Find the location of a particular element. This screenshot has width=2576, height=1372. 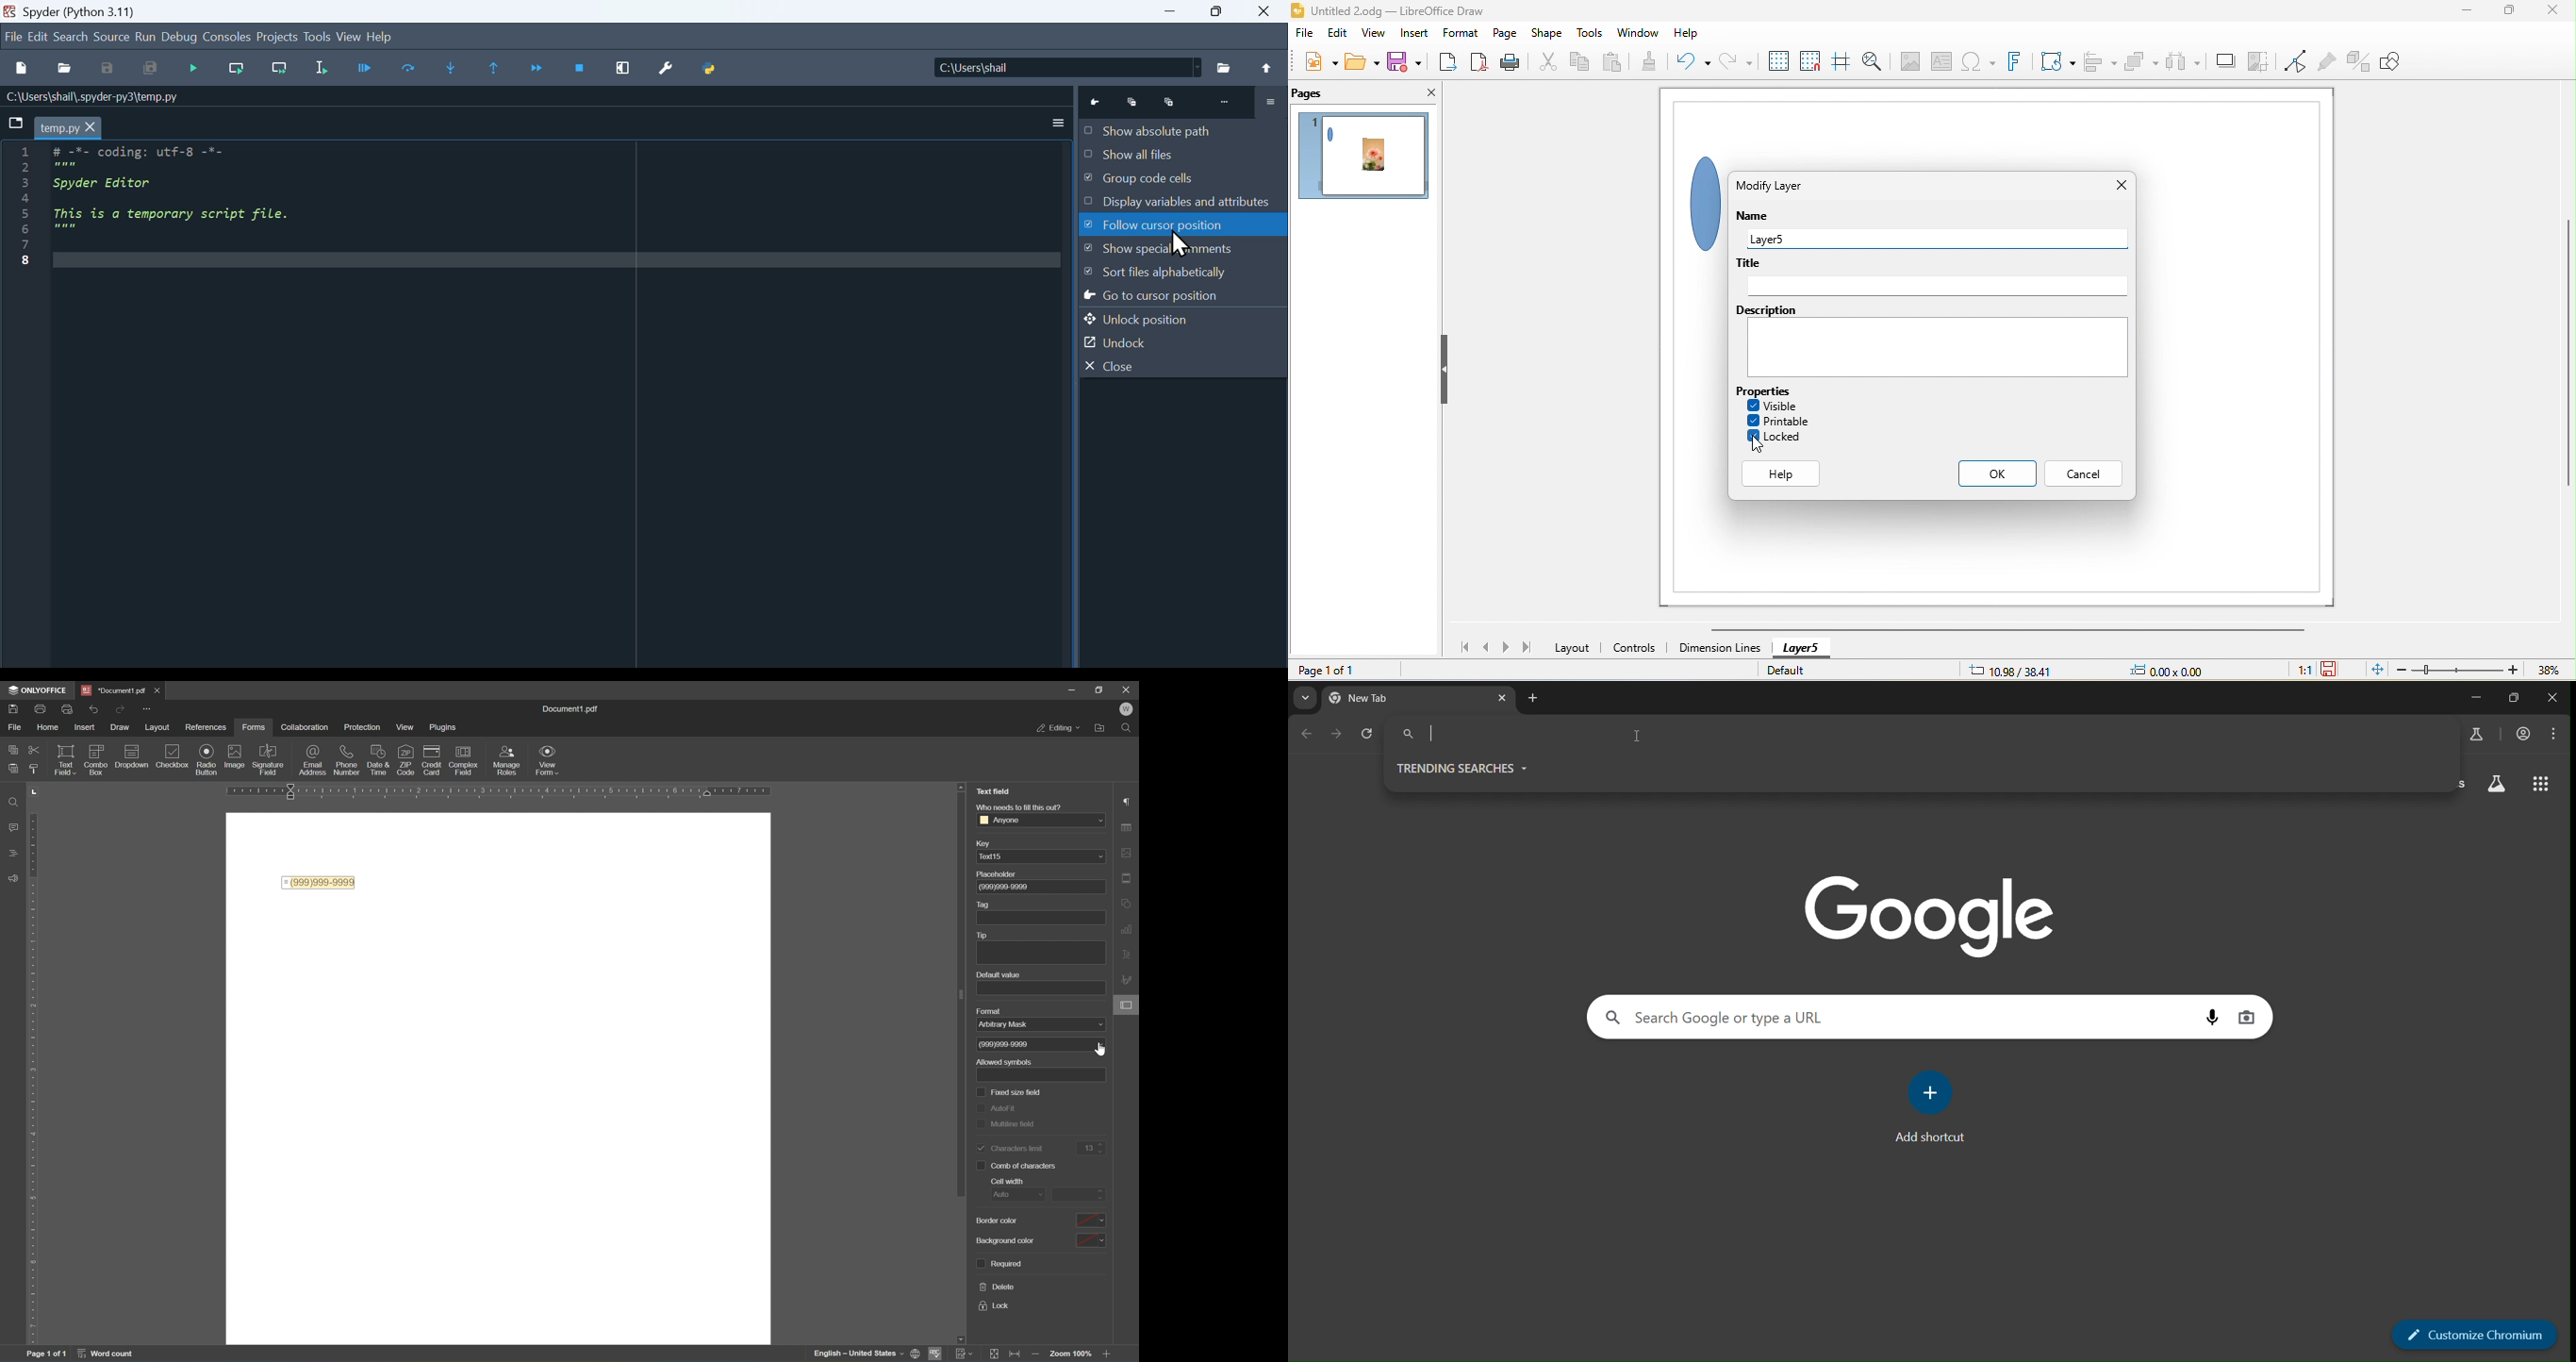

last page is located at coordinates (1527, 646).